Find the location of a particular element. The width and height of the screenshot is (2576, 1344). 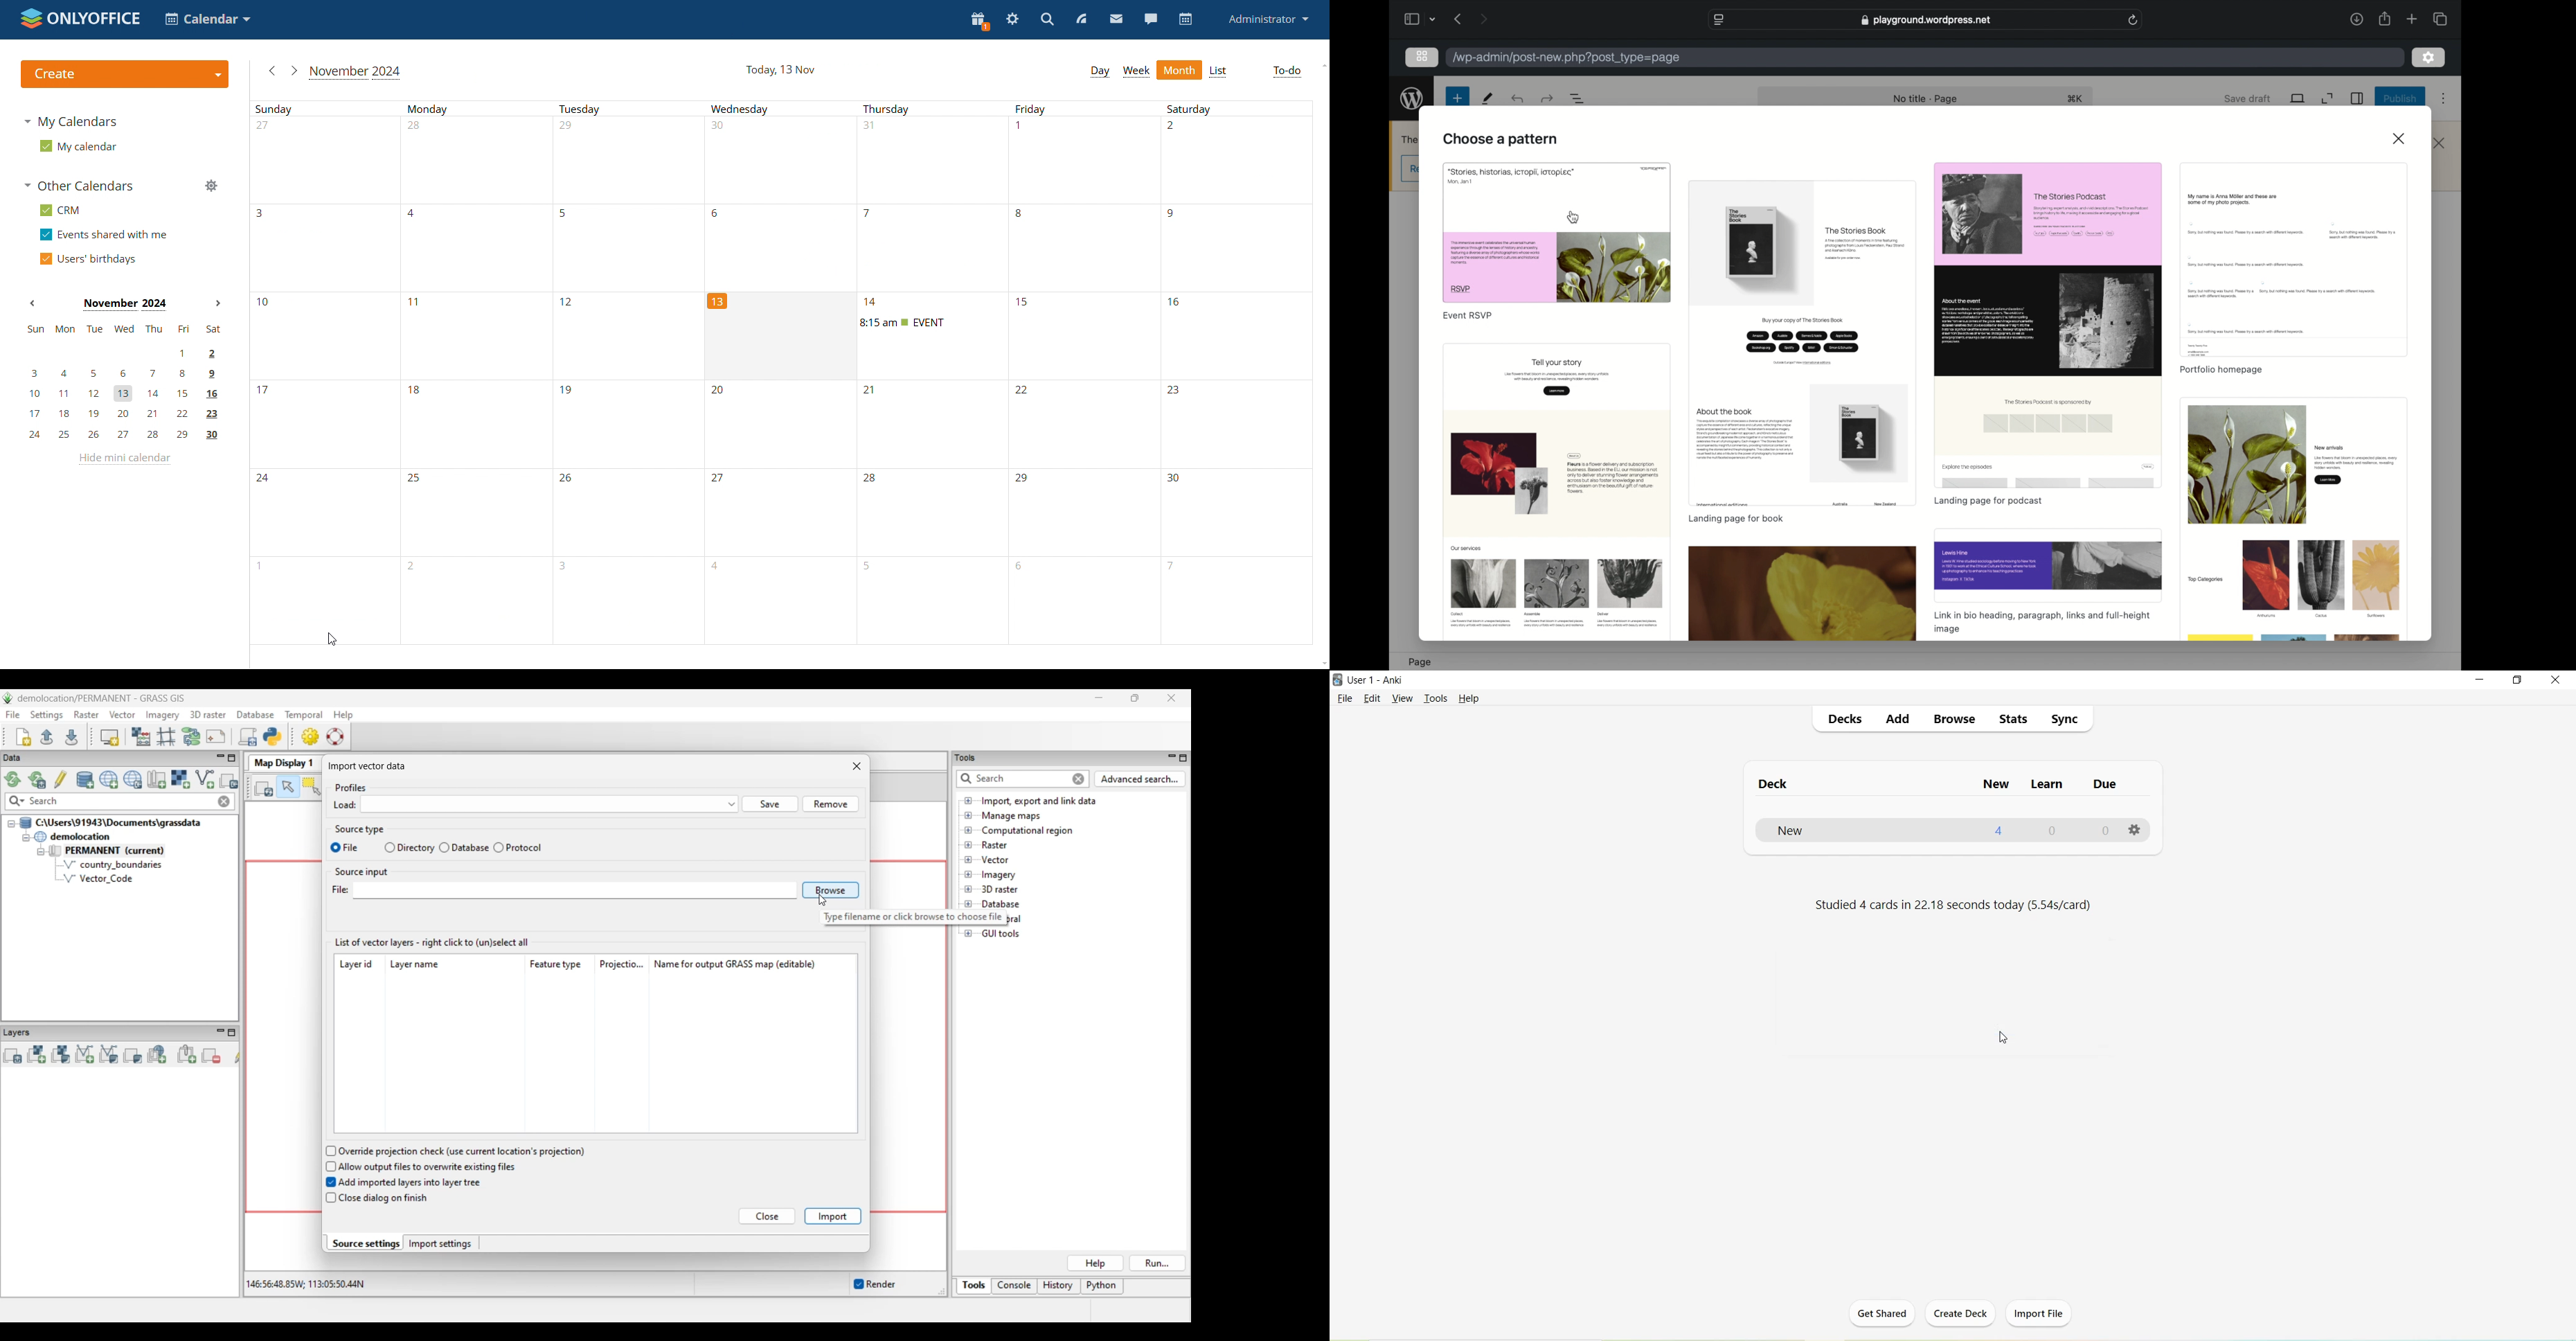

website settings is located at coordinates (1719, 19).